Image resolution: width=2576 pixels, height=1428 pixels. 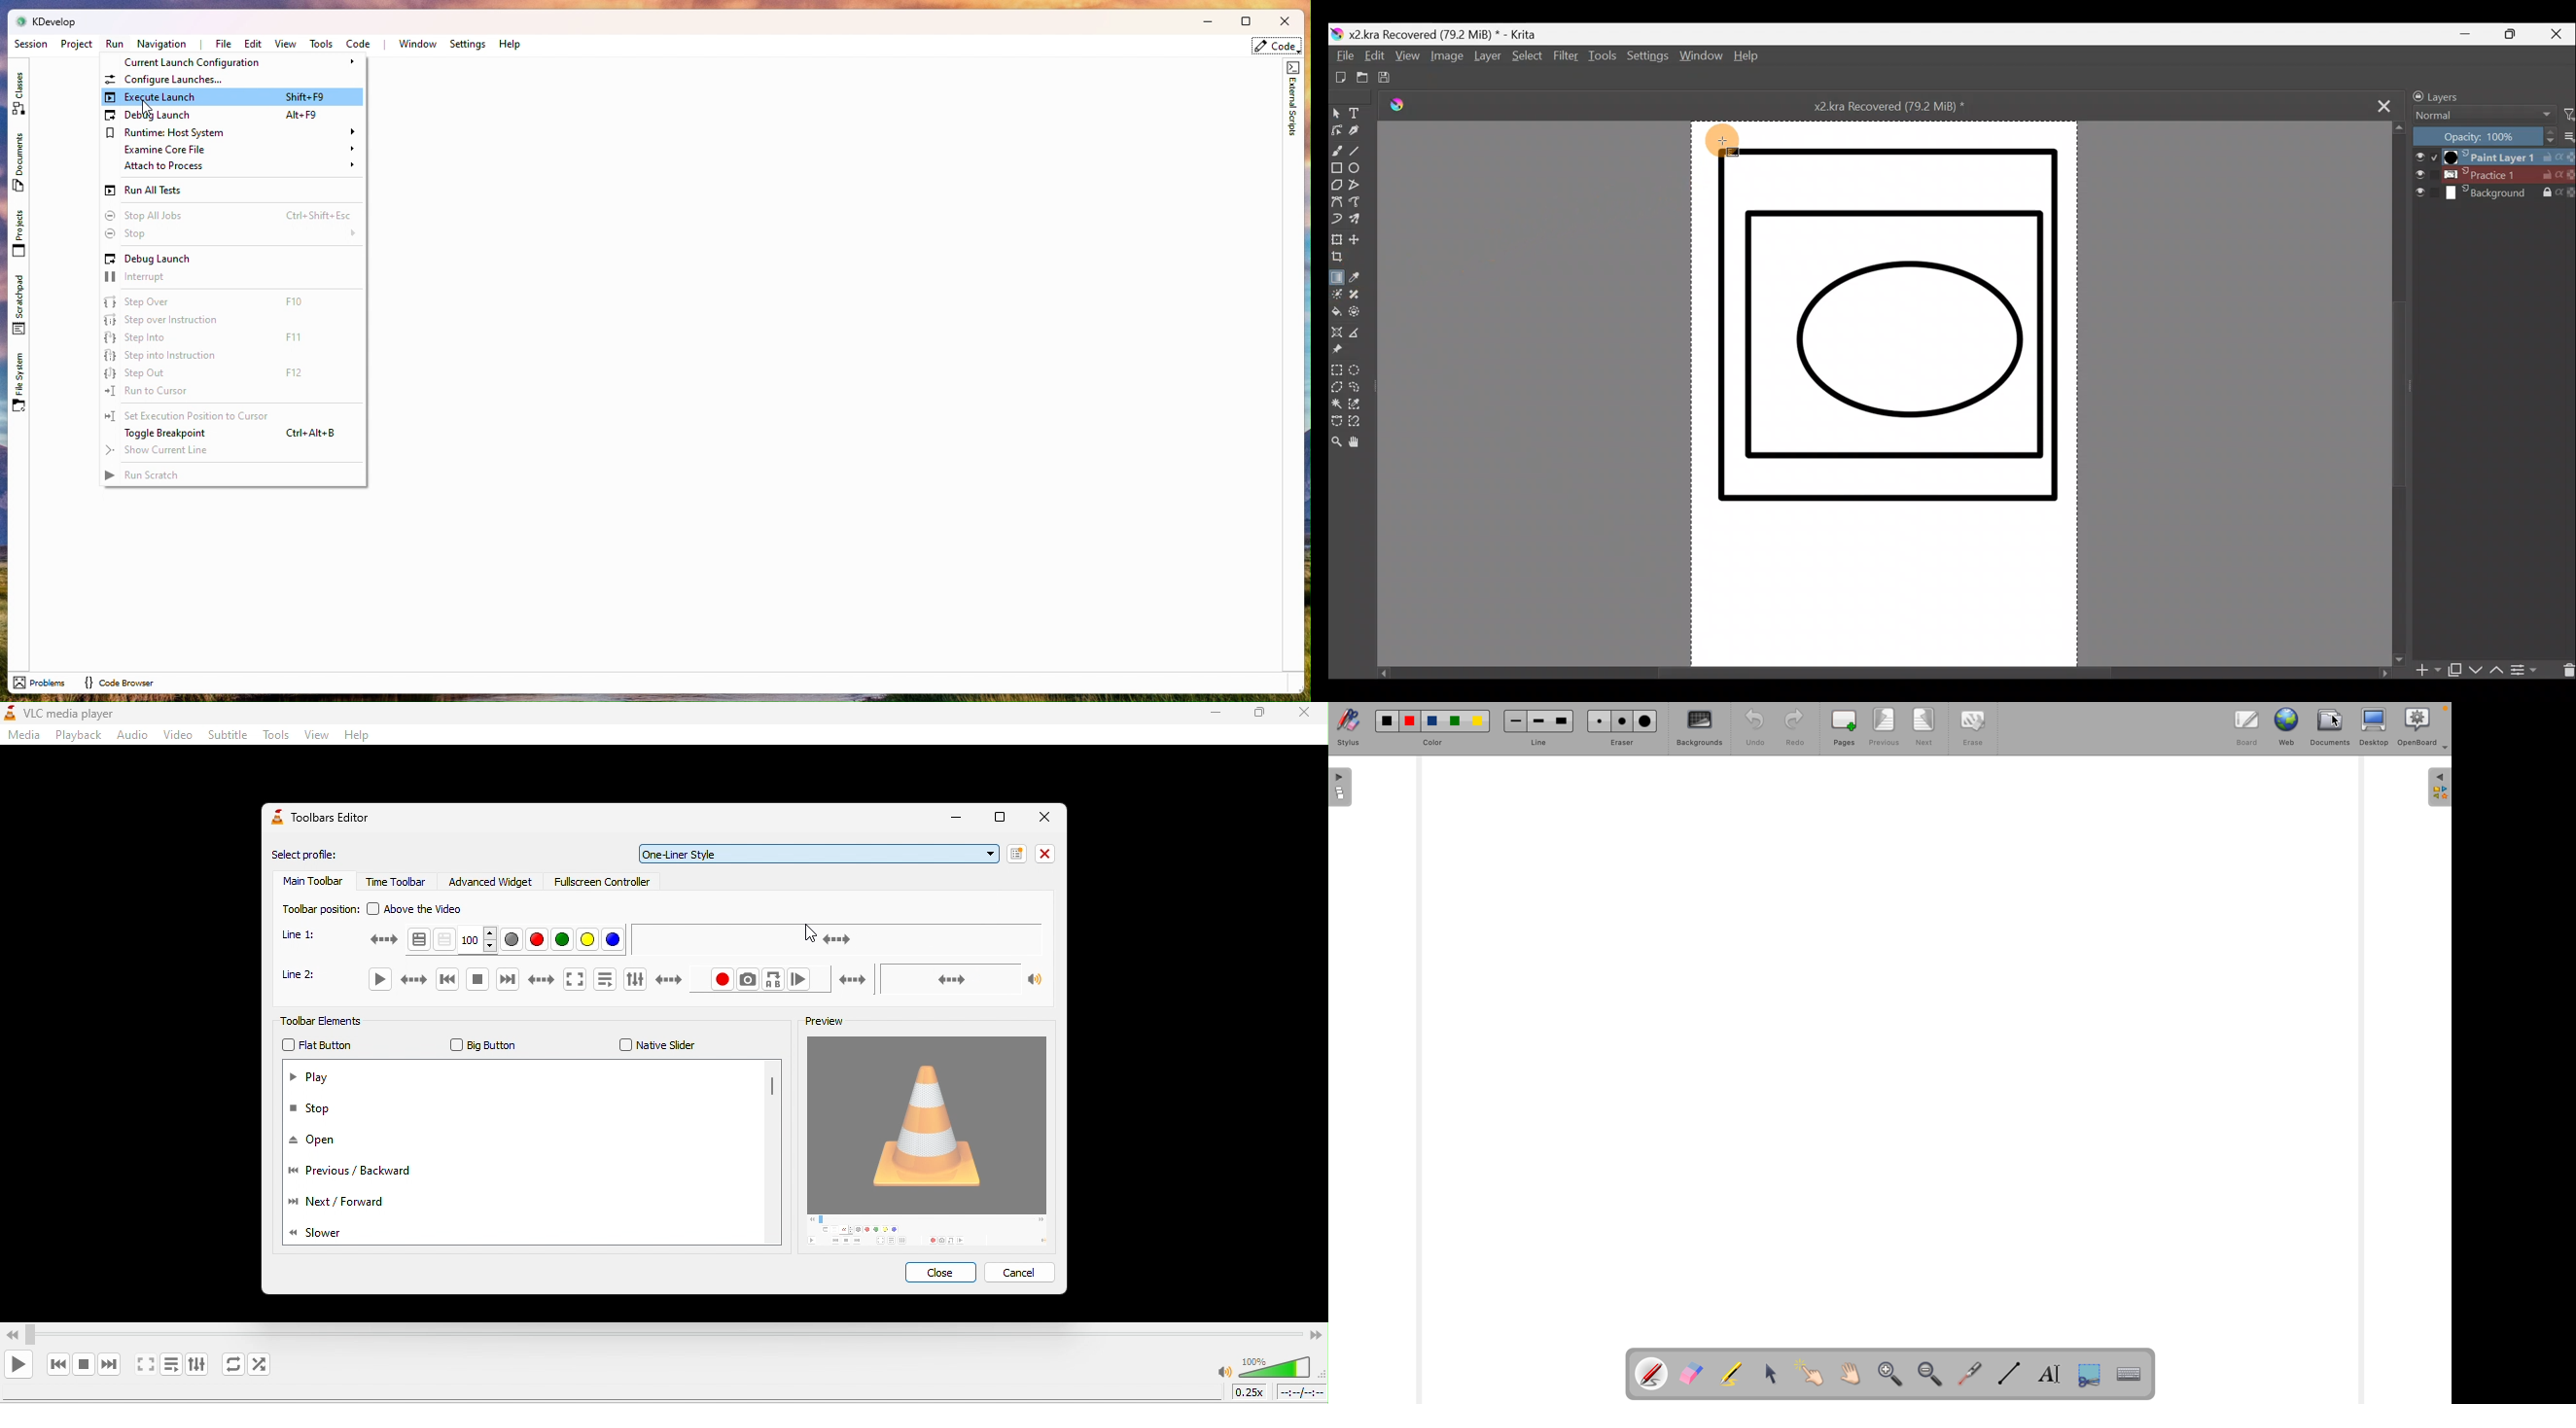 What do you see at coordinates (723, 979) in the screenshot?
I see `record` at bounding box center [723, 979].